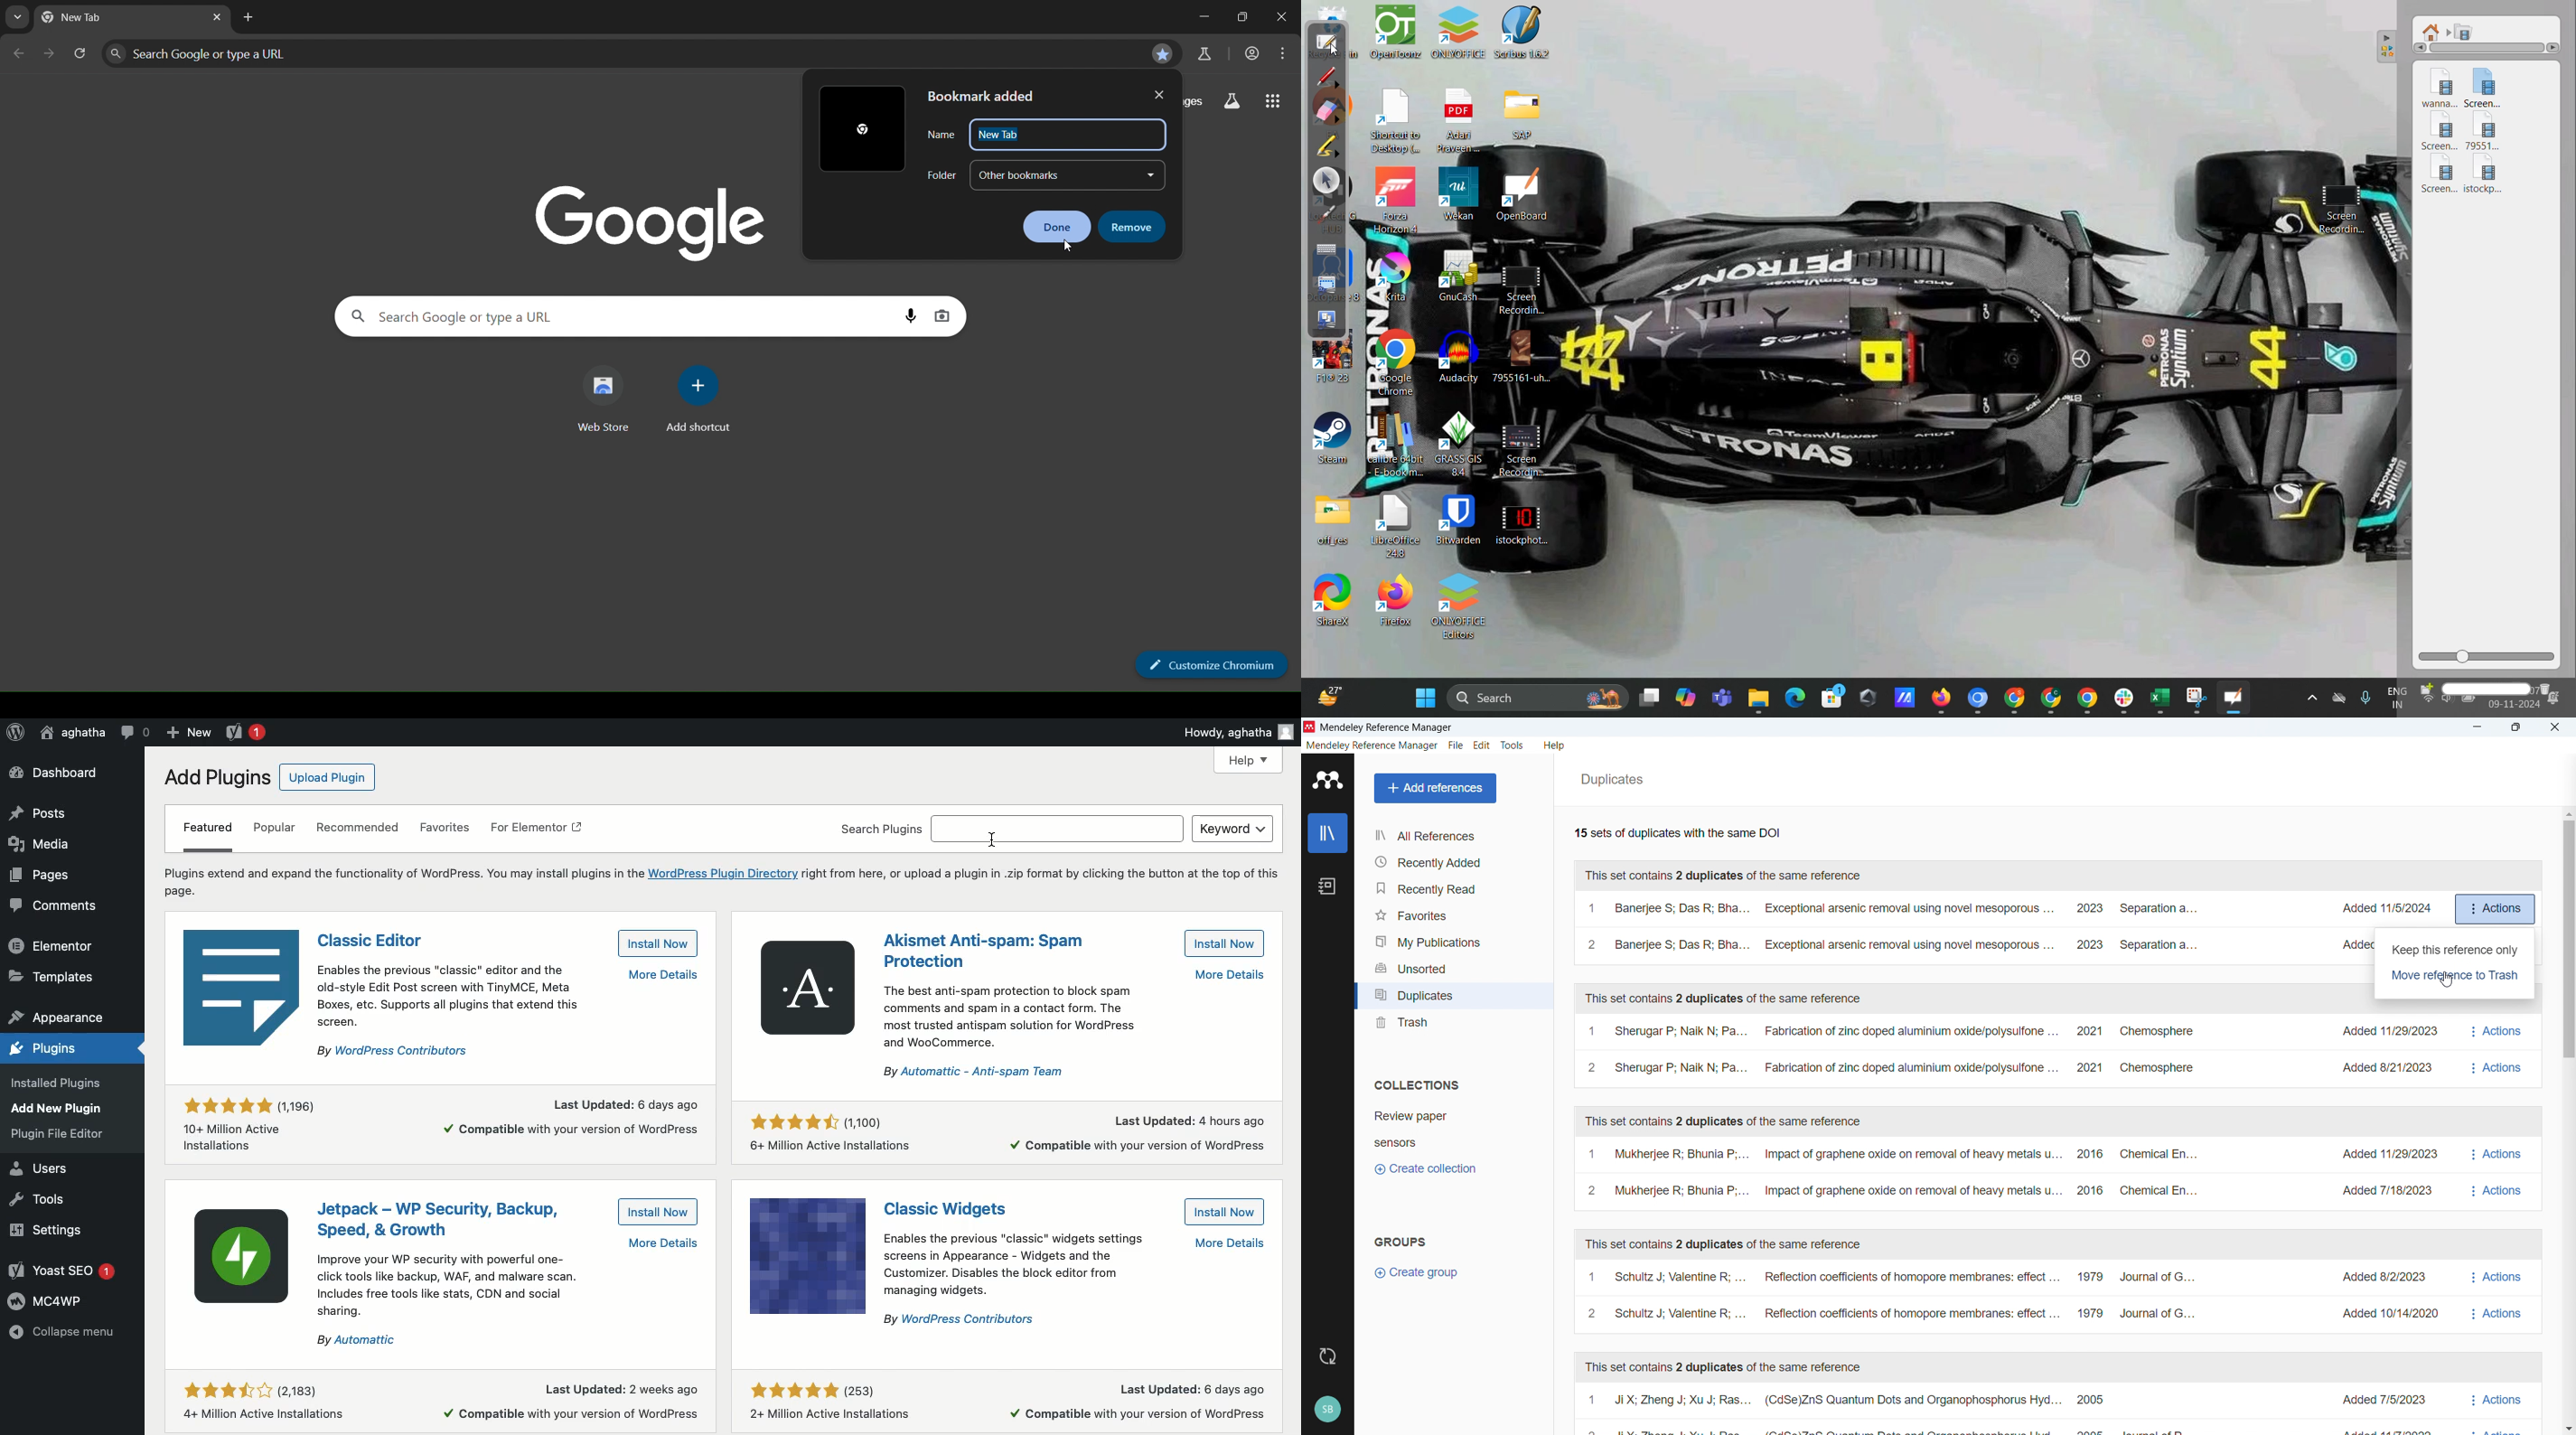  What do you see at coordinates (1206, 666) in the screenshot?
I see `customize chromium` at bounding box center [1206, 666].